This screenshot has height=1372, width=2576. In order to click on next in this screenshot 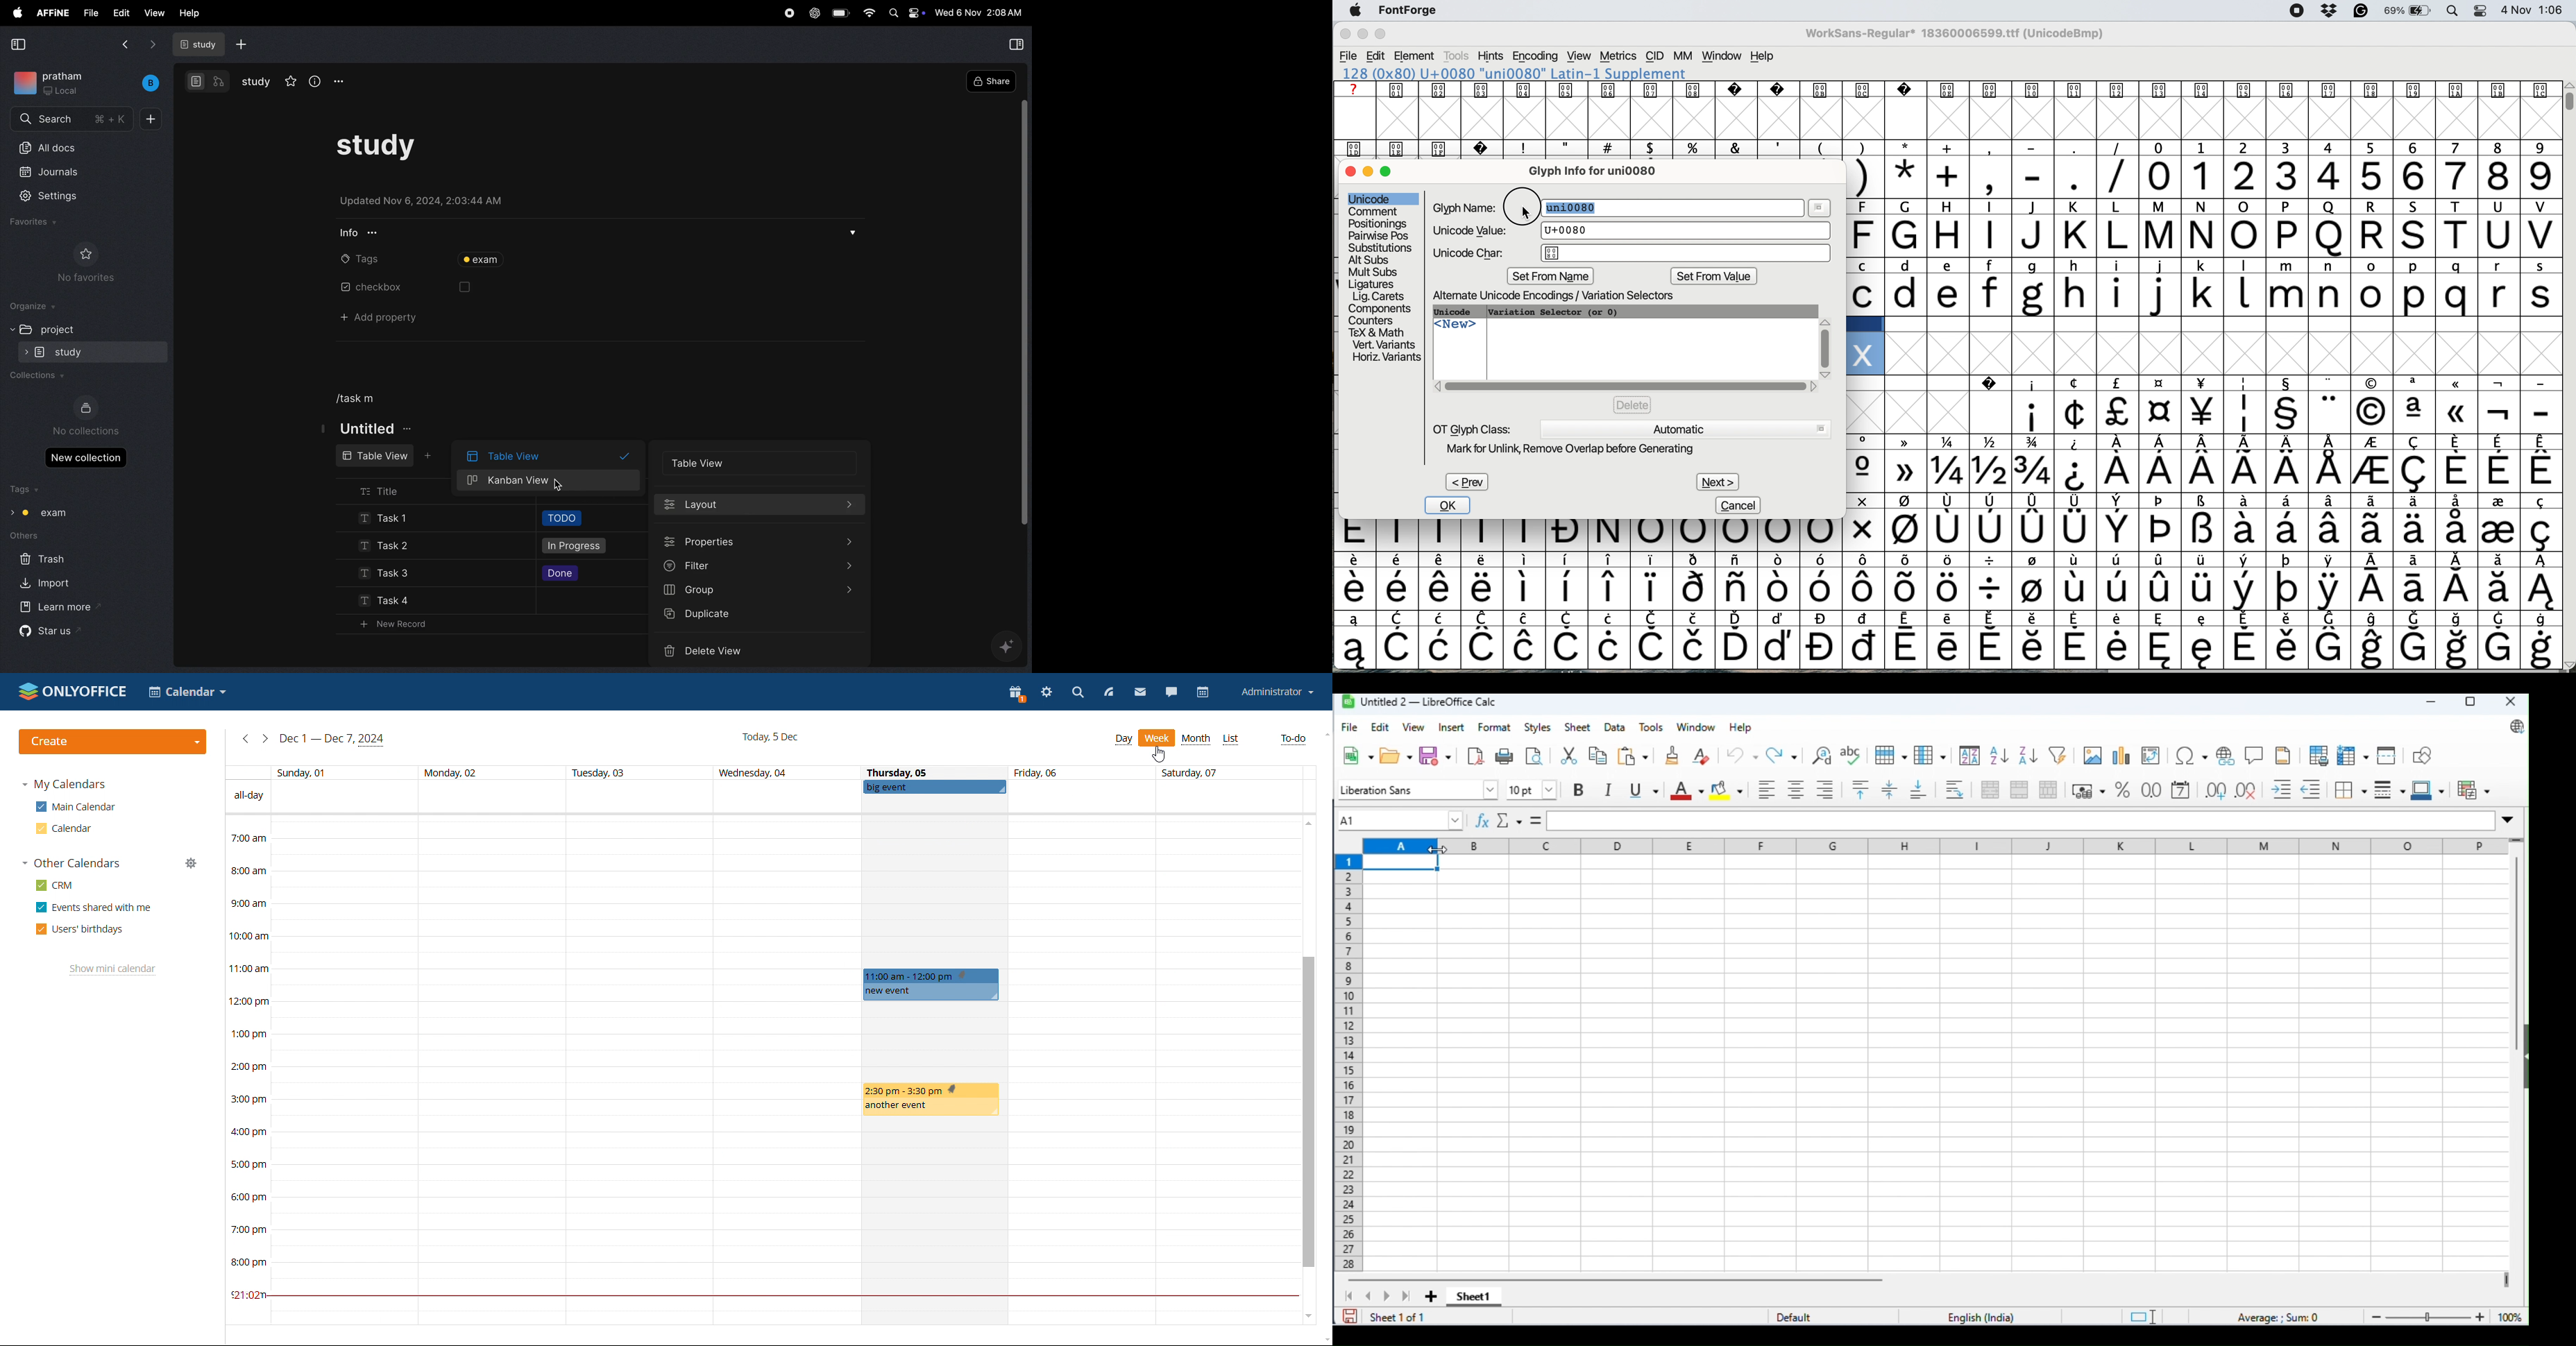, I will do `click(1717, 479)`.